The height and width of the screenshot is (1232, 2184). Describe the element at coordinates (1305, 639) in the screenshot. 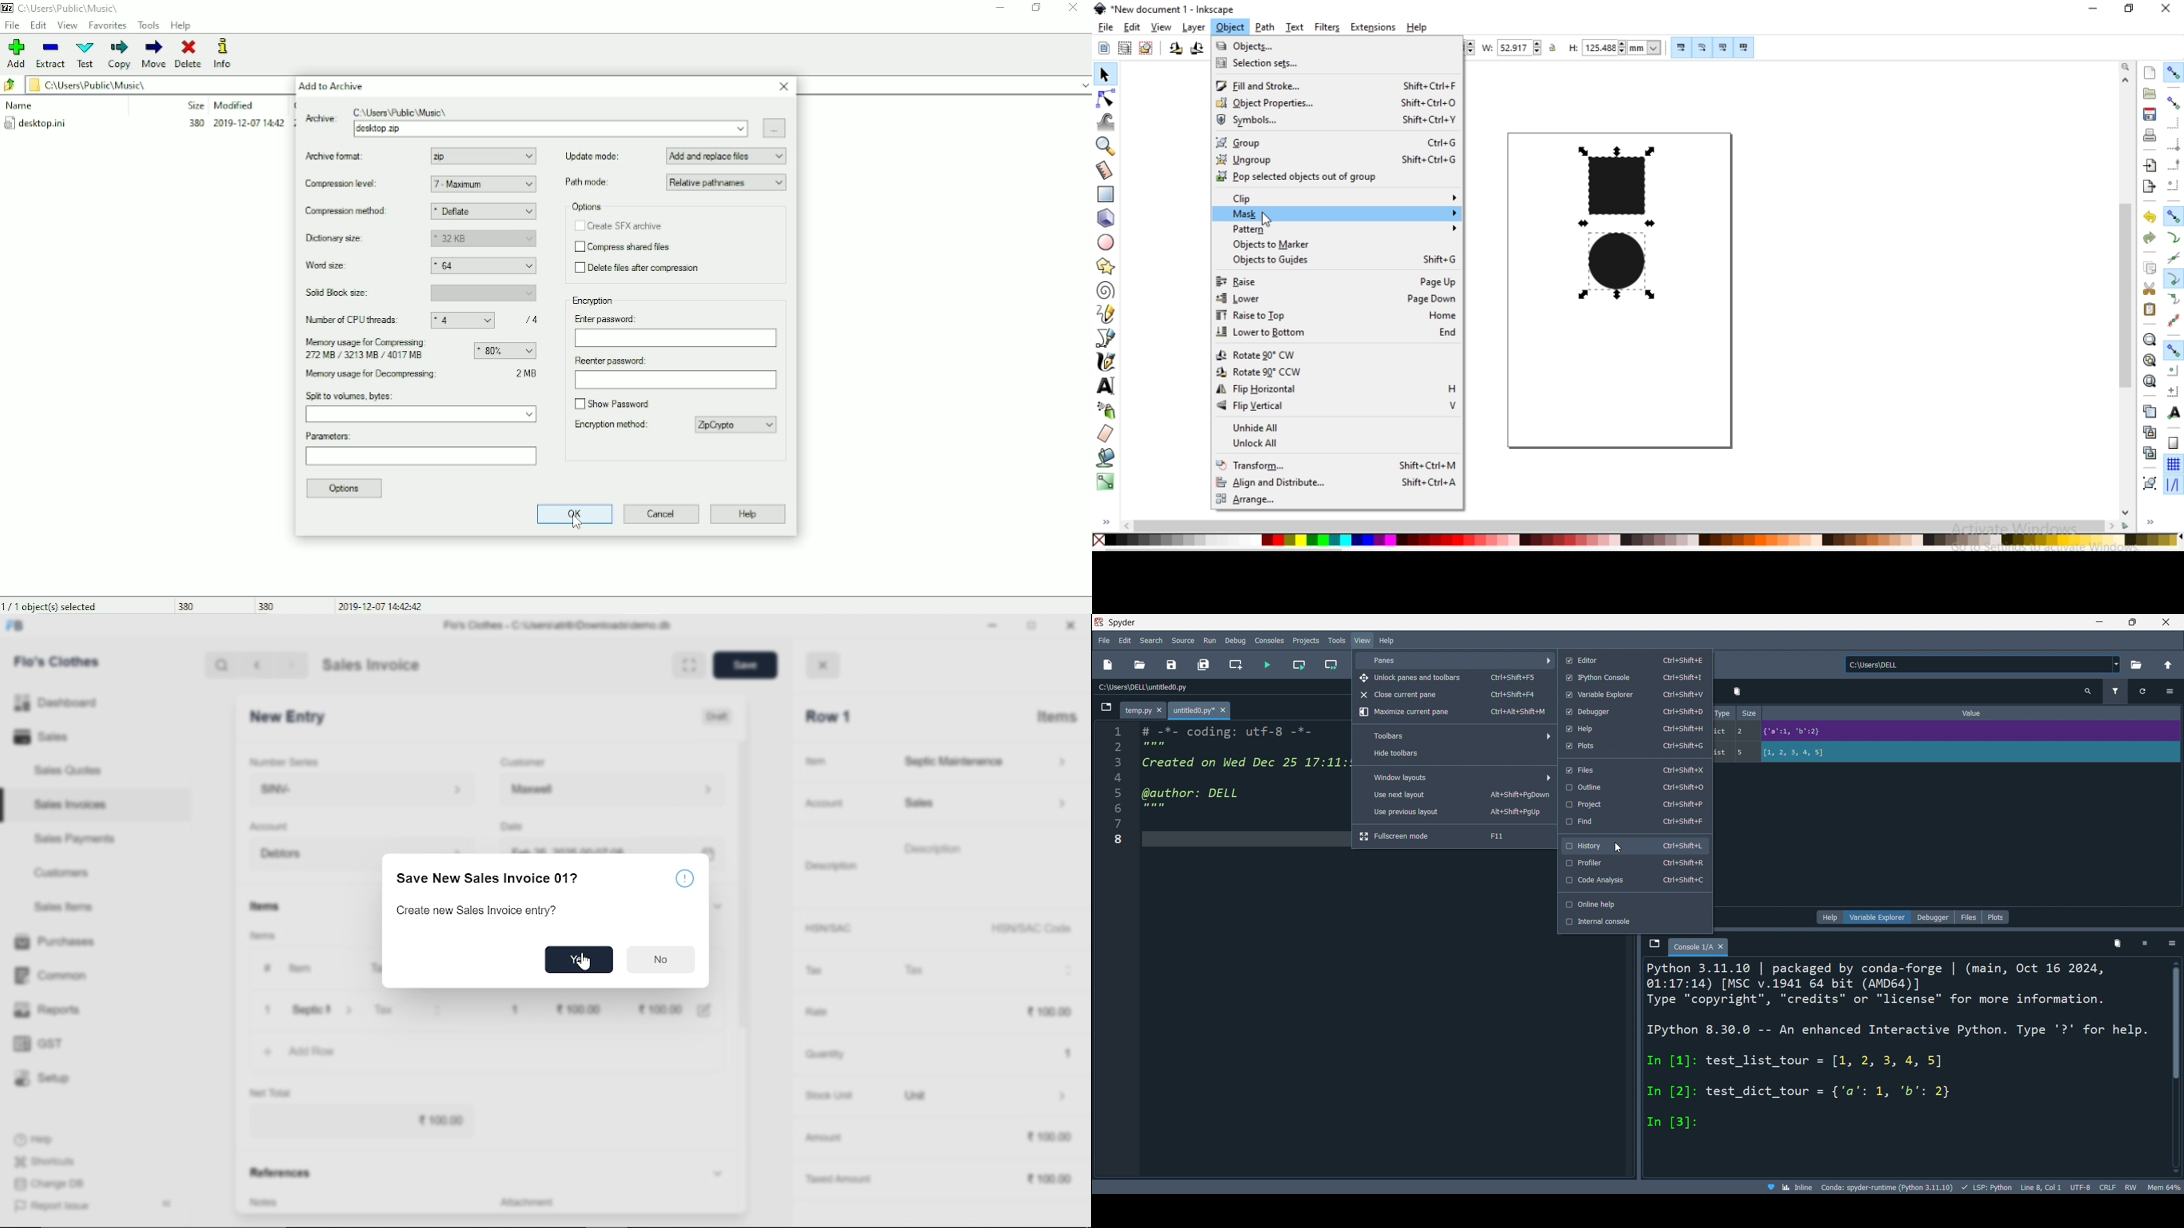

I see `projects` at that location.